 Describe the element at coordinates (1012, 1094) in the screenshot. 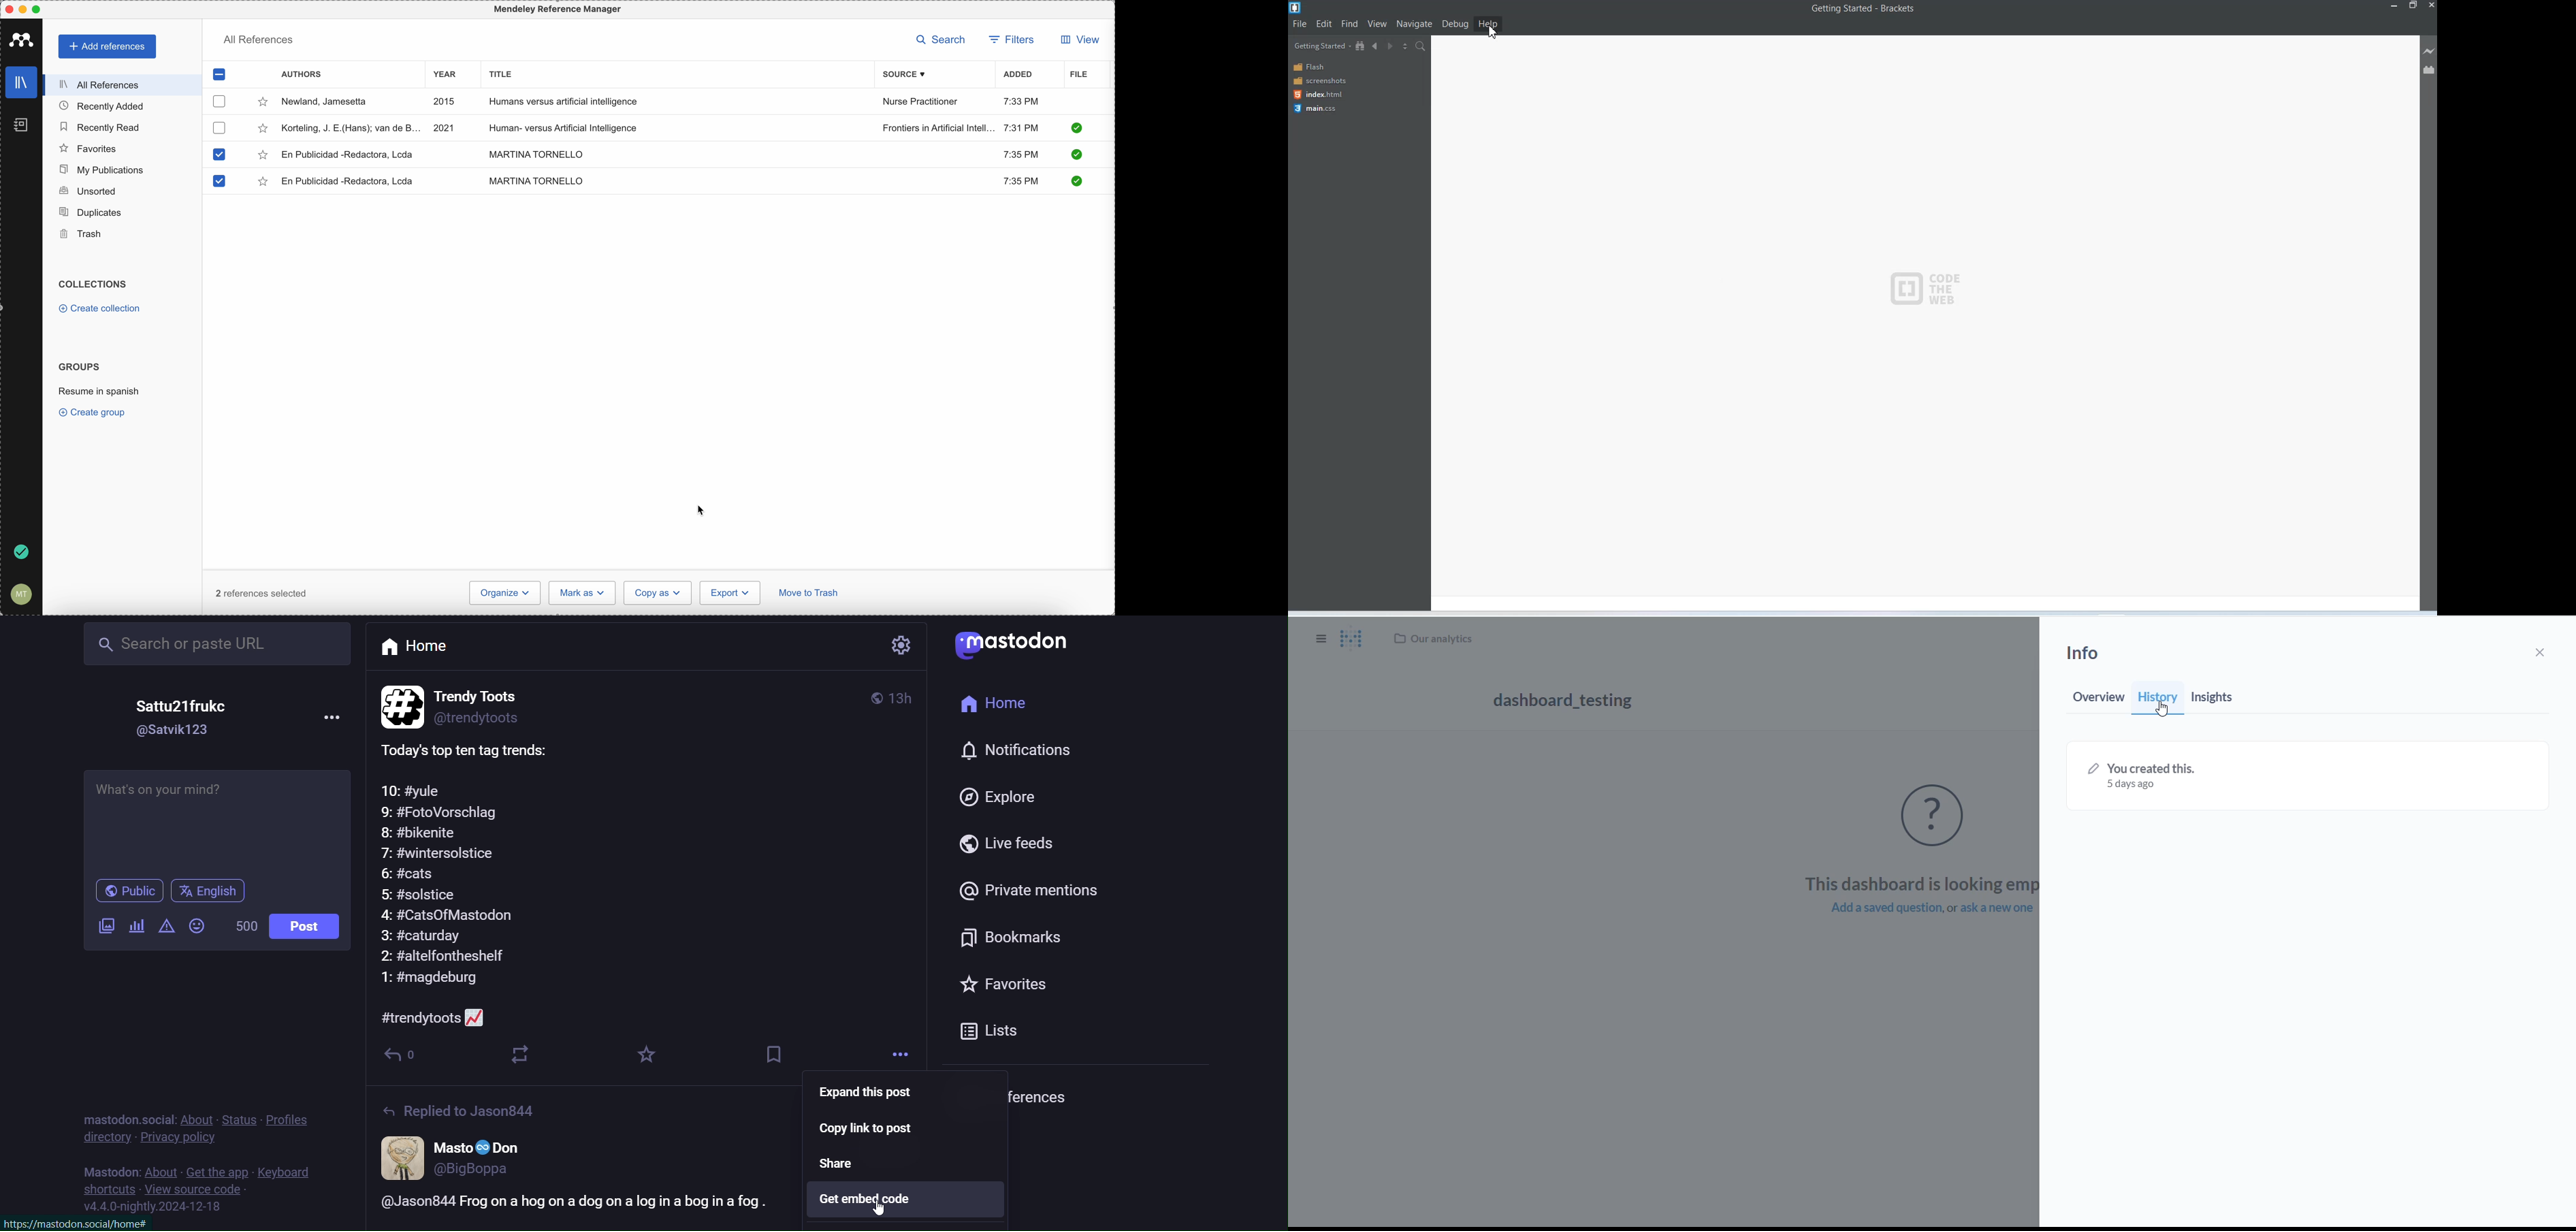

I see `preferences` at that location.